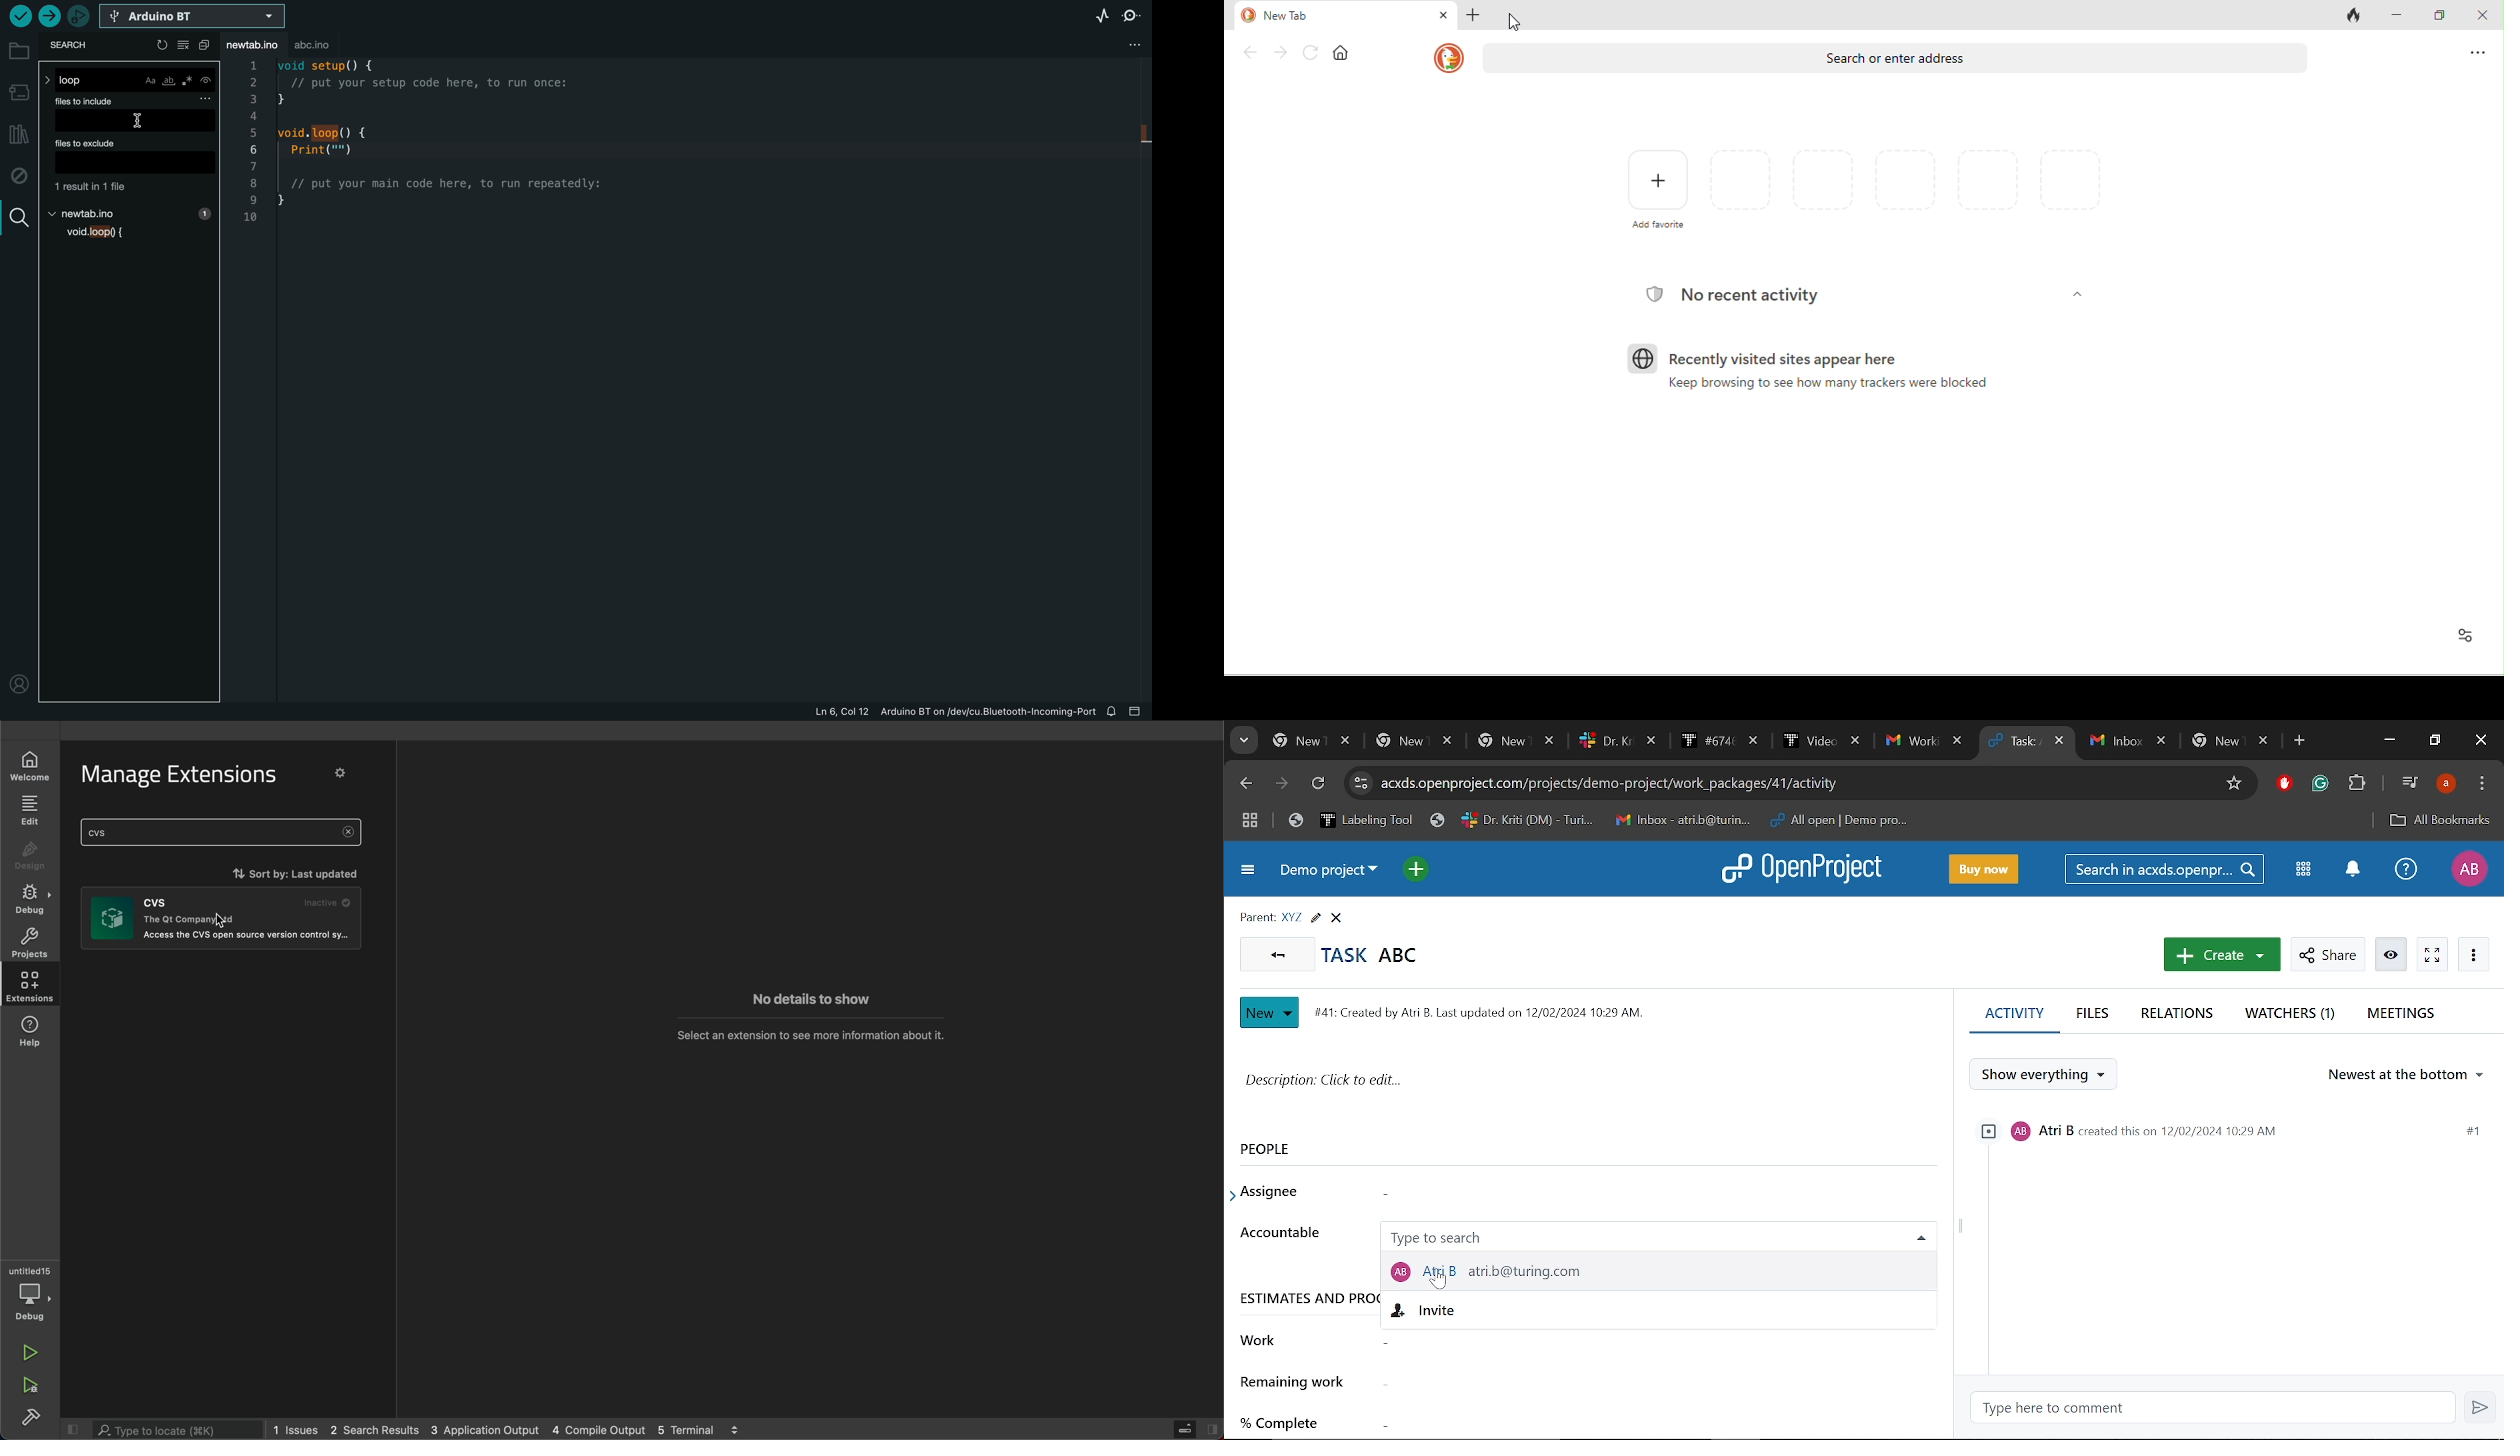 The image size is (2520, 1456). Describe the element at coordinates (2212, 1409) in the screenshot. I see `Type here to comment` at that location.